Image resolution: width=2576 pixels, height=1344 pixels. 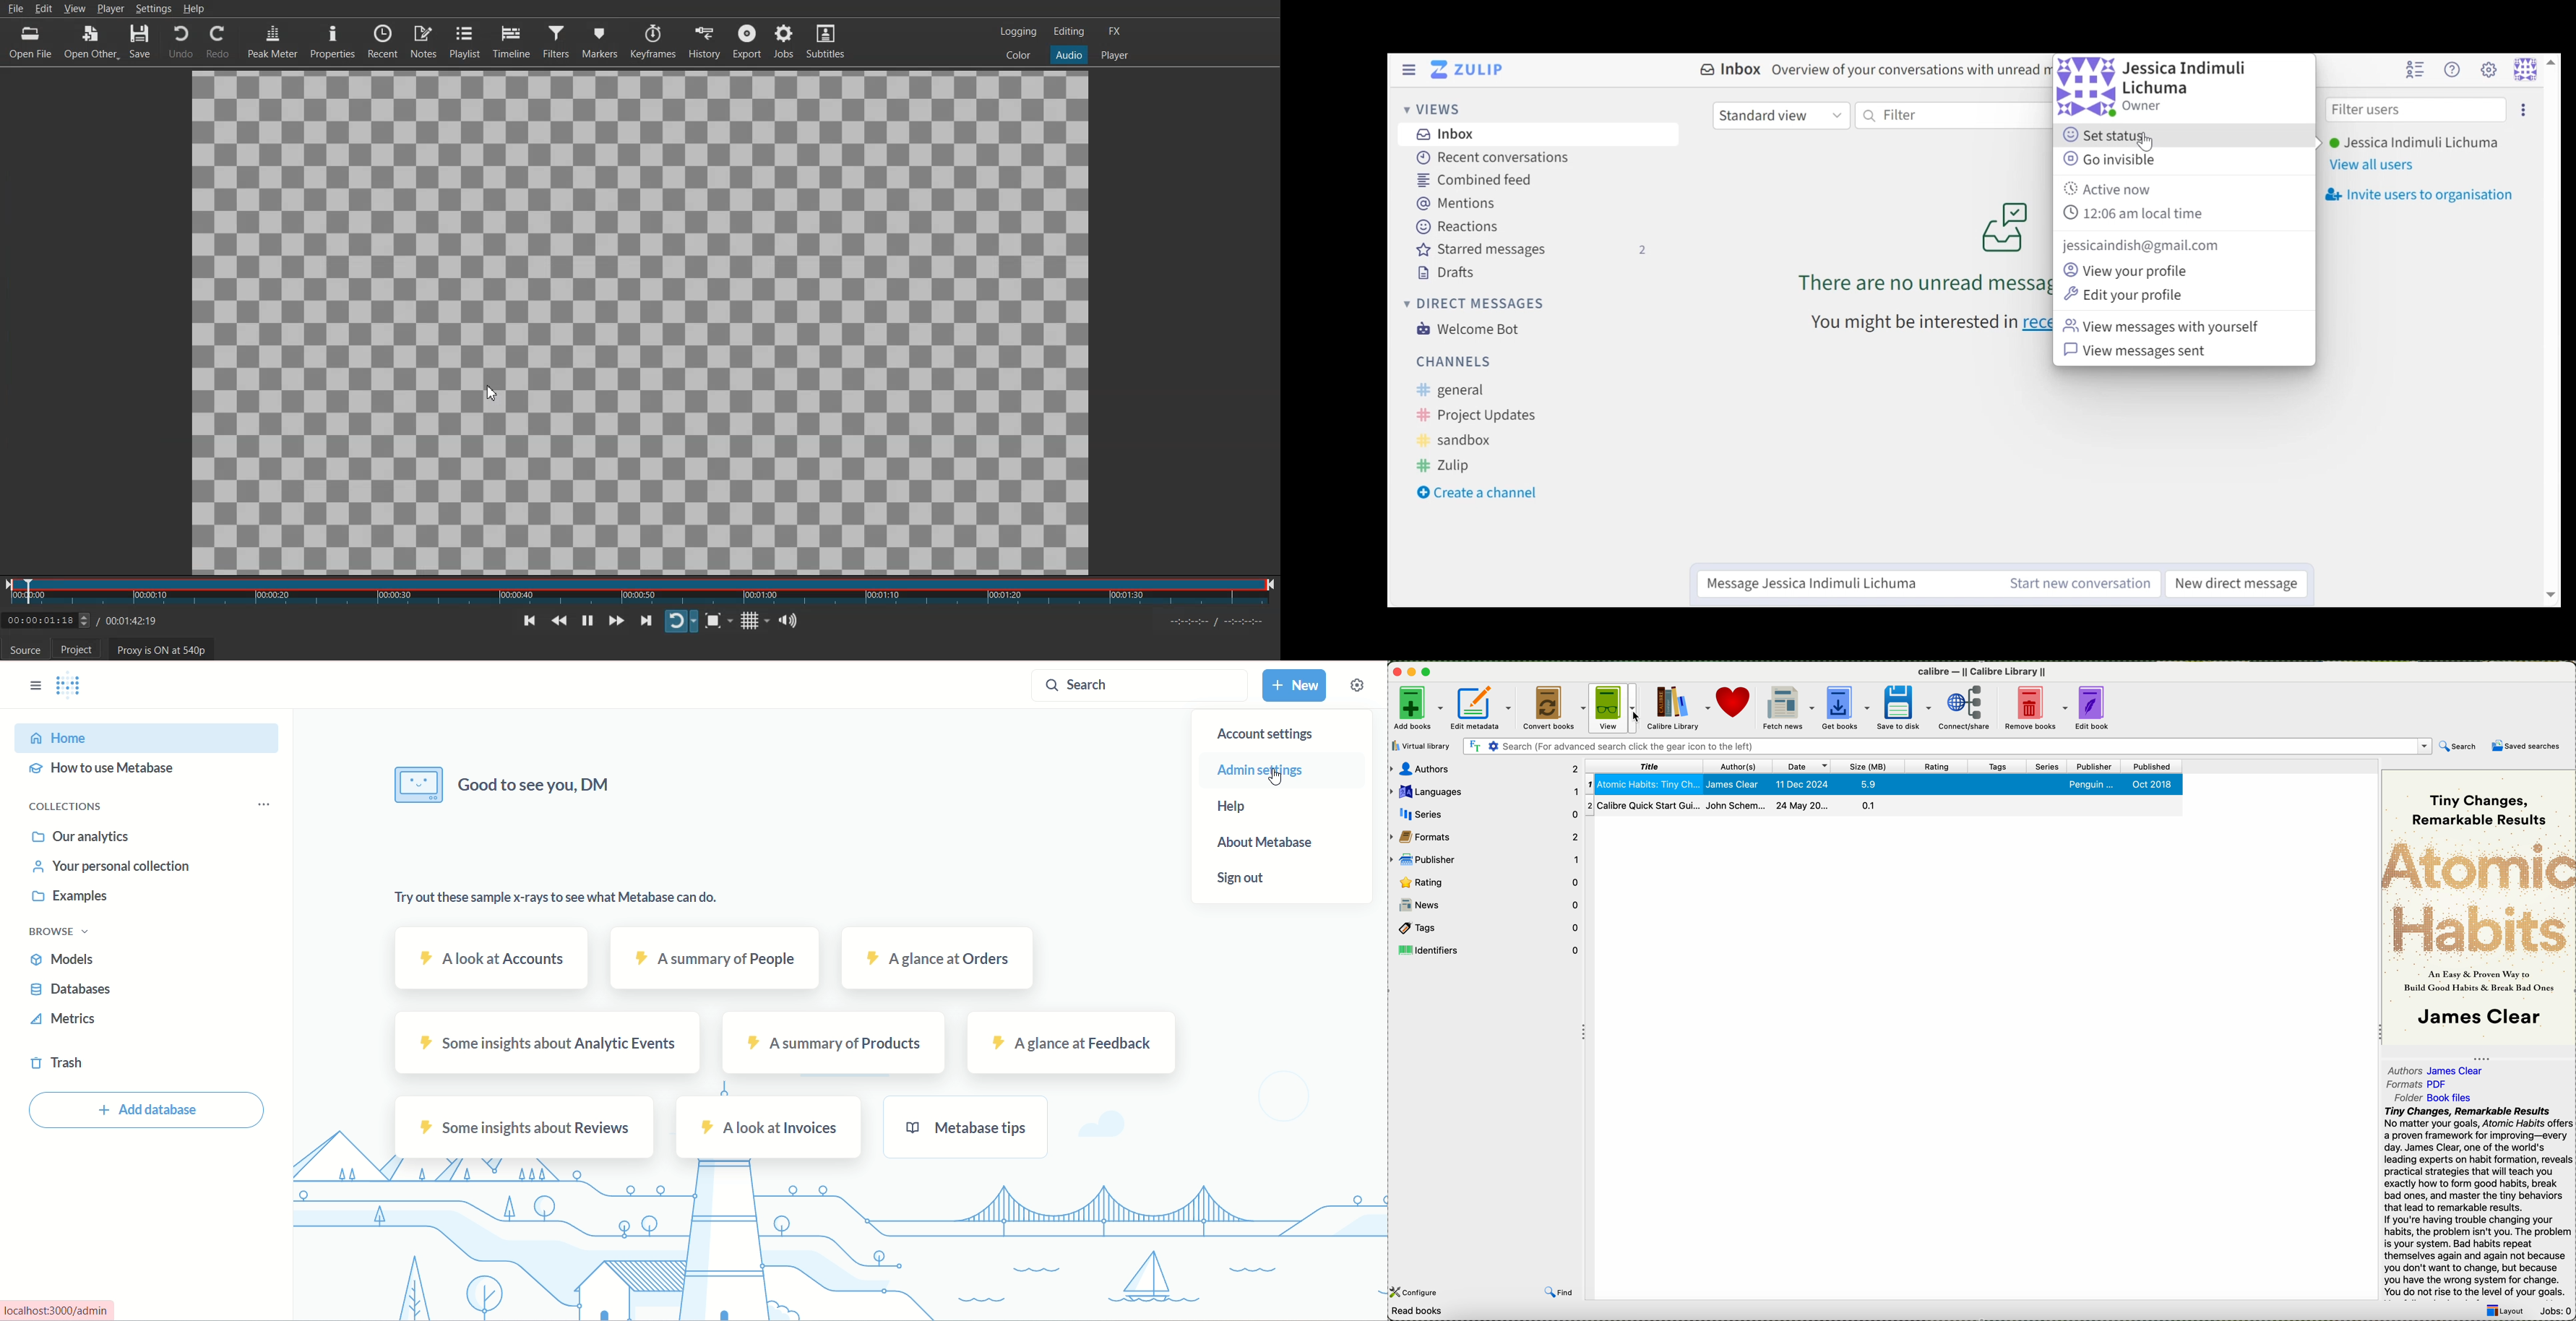 What do you see at coordinates (2087, 87) in the screenshot?
I see `Icon` at bounding box center [2087, 87].